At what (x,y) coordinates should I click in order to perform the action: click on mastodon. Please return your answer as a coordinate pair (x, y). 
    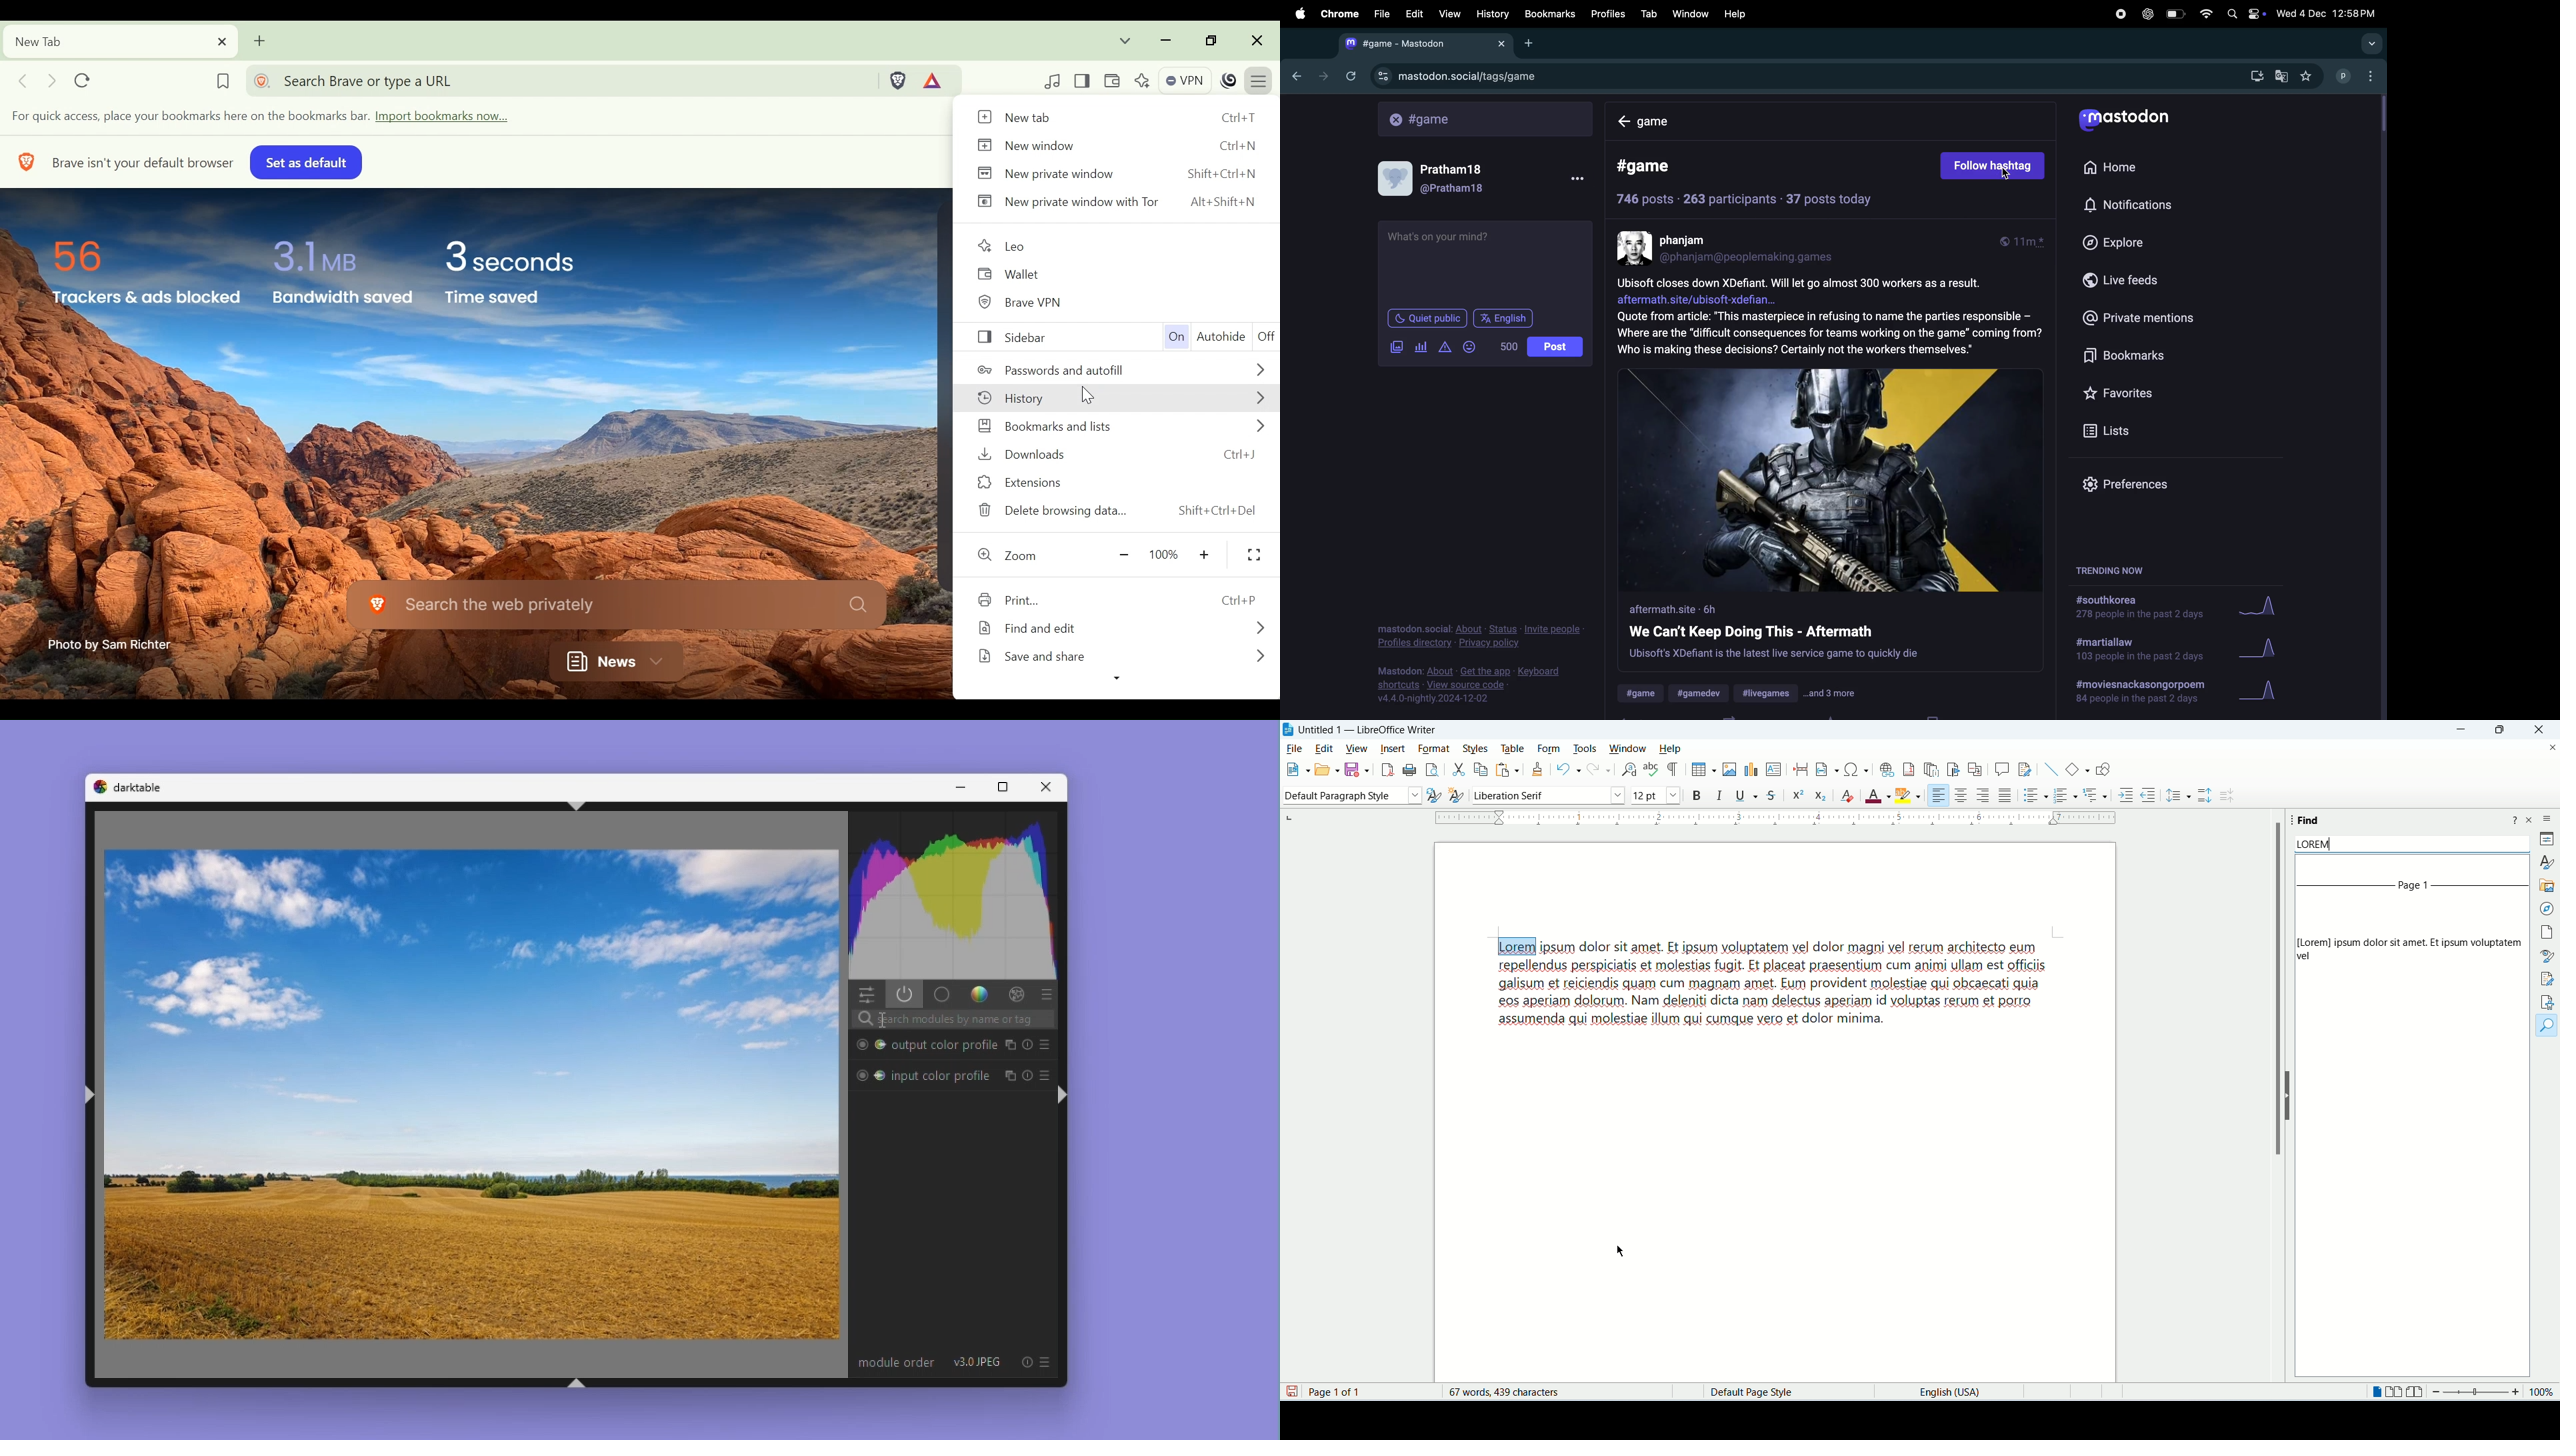
    Looking at the image, I should click on (2126, 119).